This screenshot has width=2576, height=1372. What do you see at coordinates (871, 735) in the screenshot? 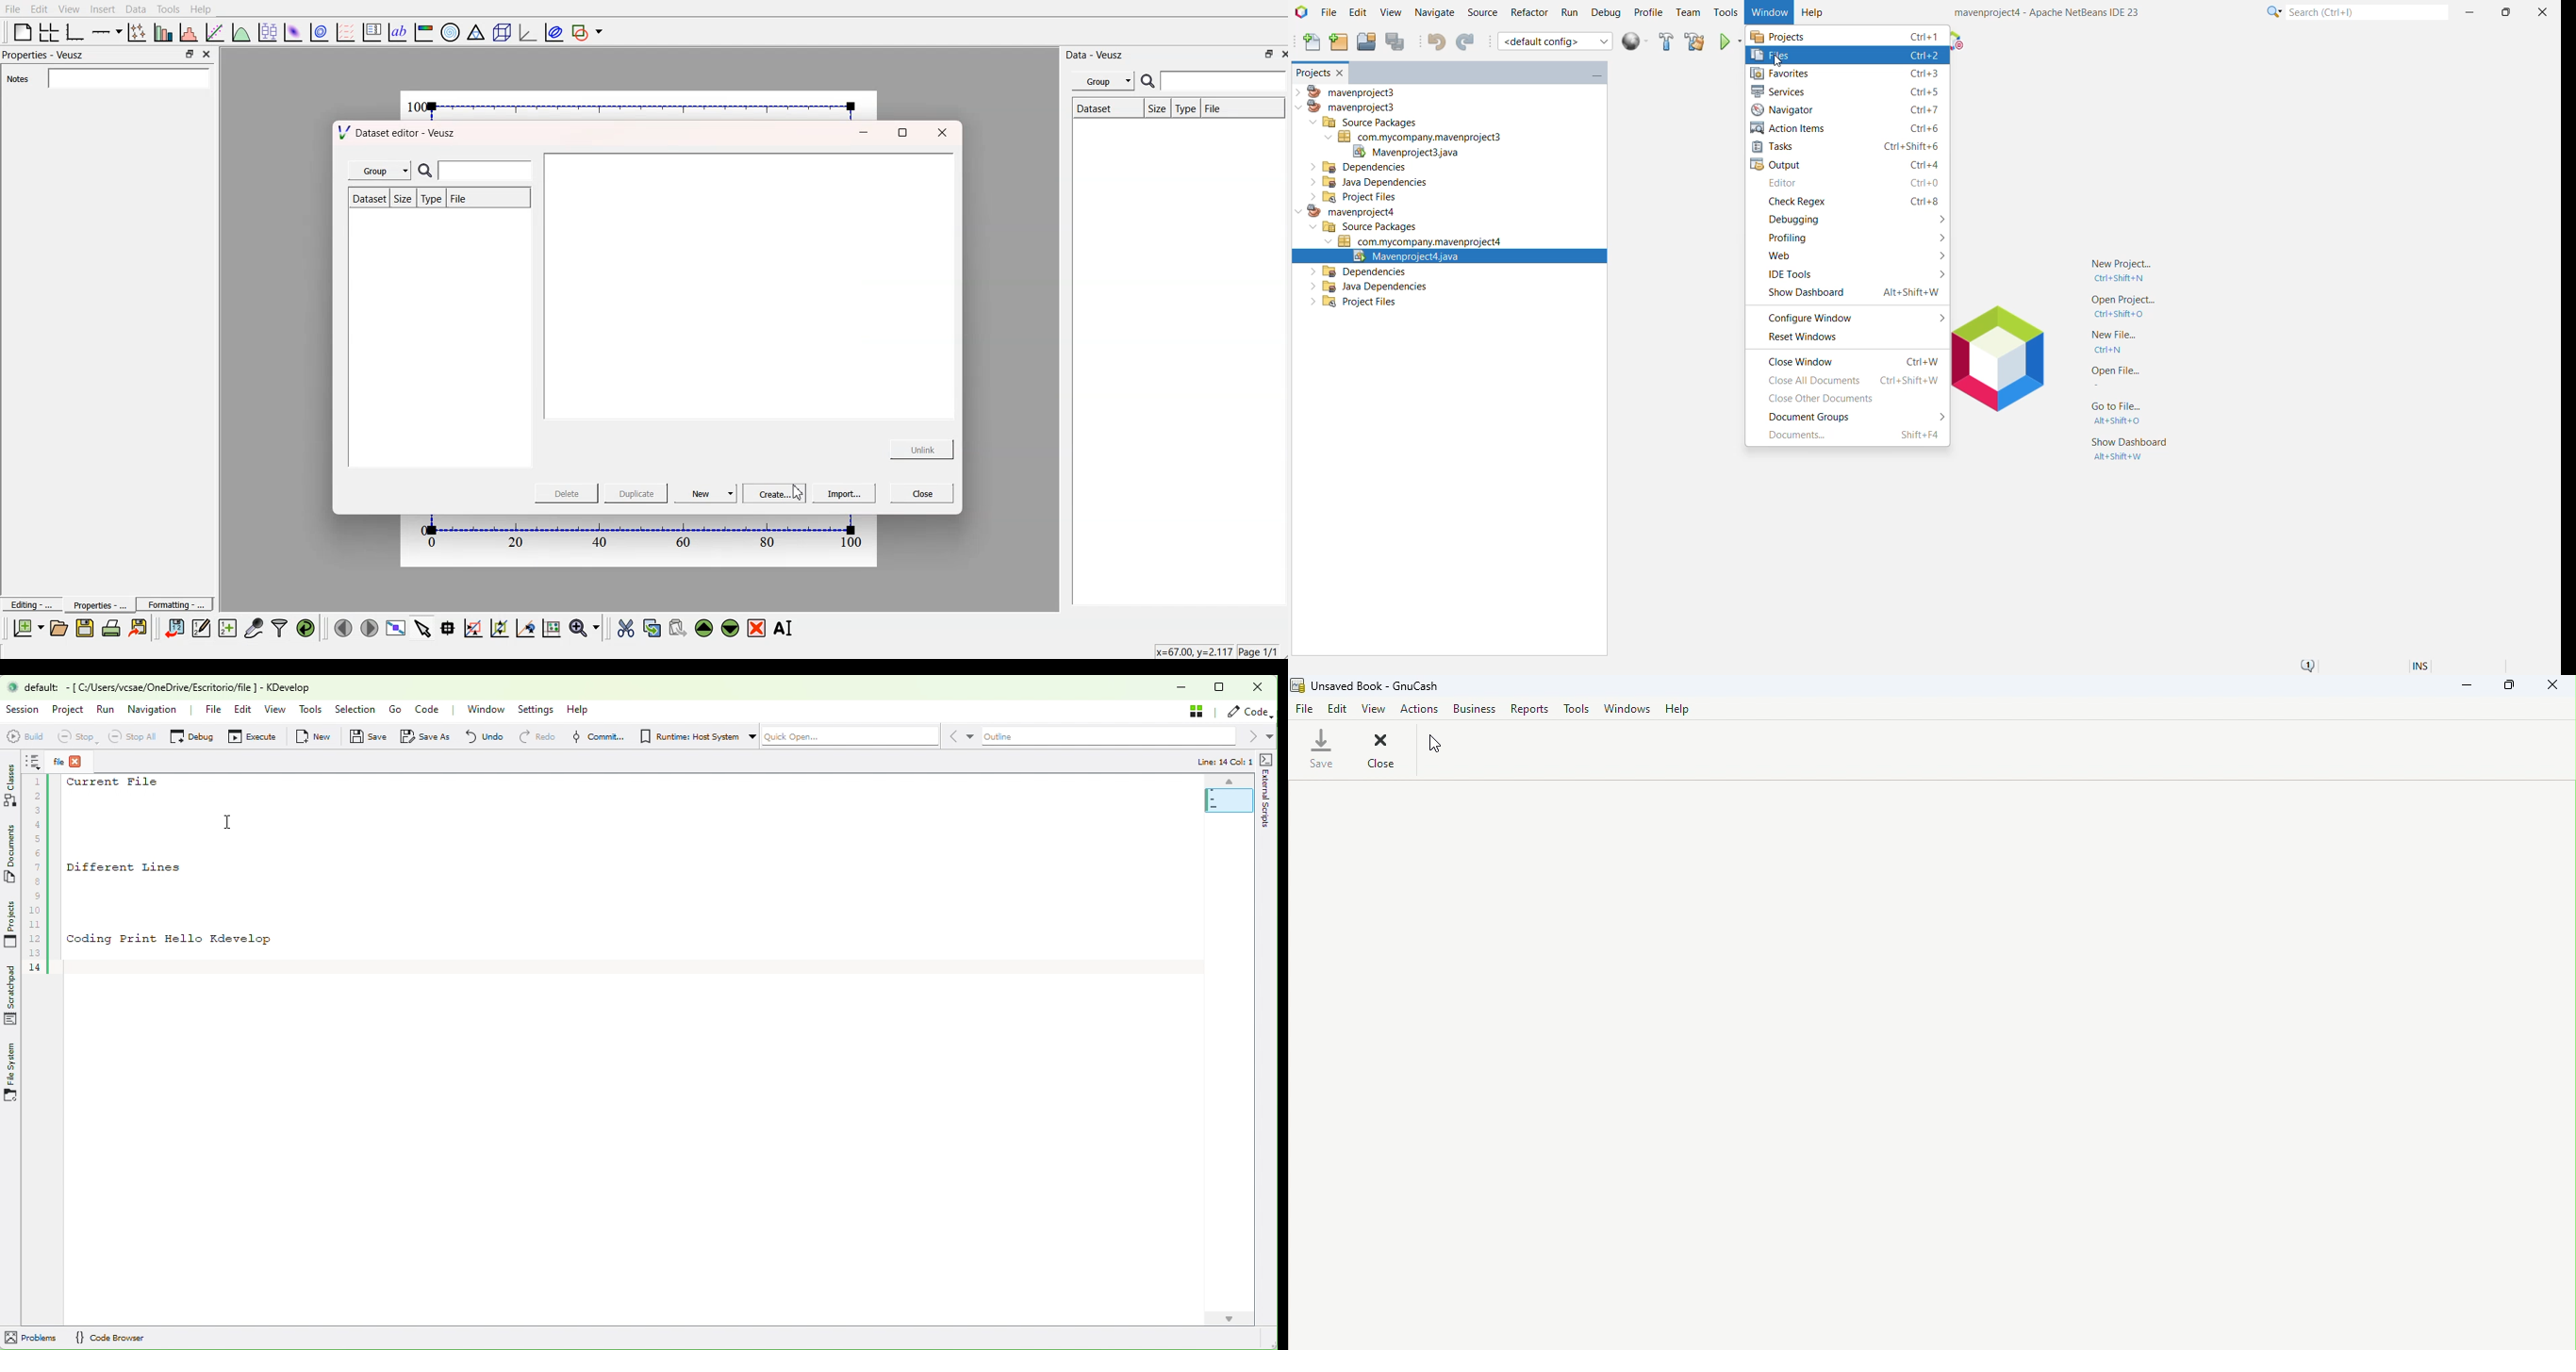
I see `Quick Open...` at bounding box center [871, 735].